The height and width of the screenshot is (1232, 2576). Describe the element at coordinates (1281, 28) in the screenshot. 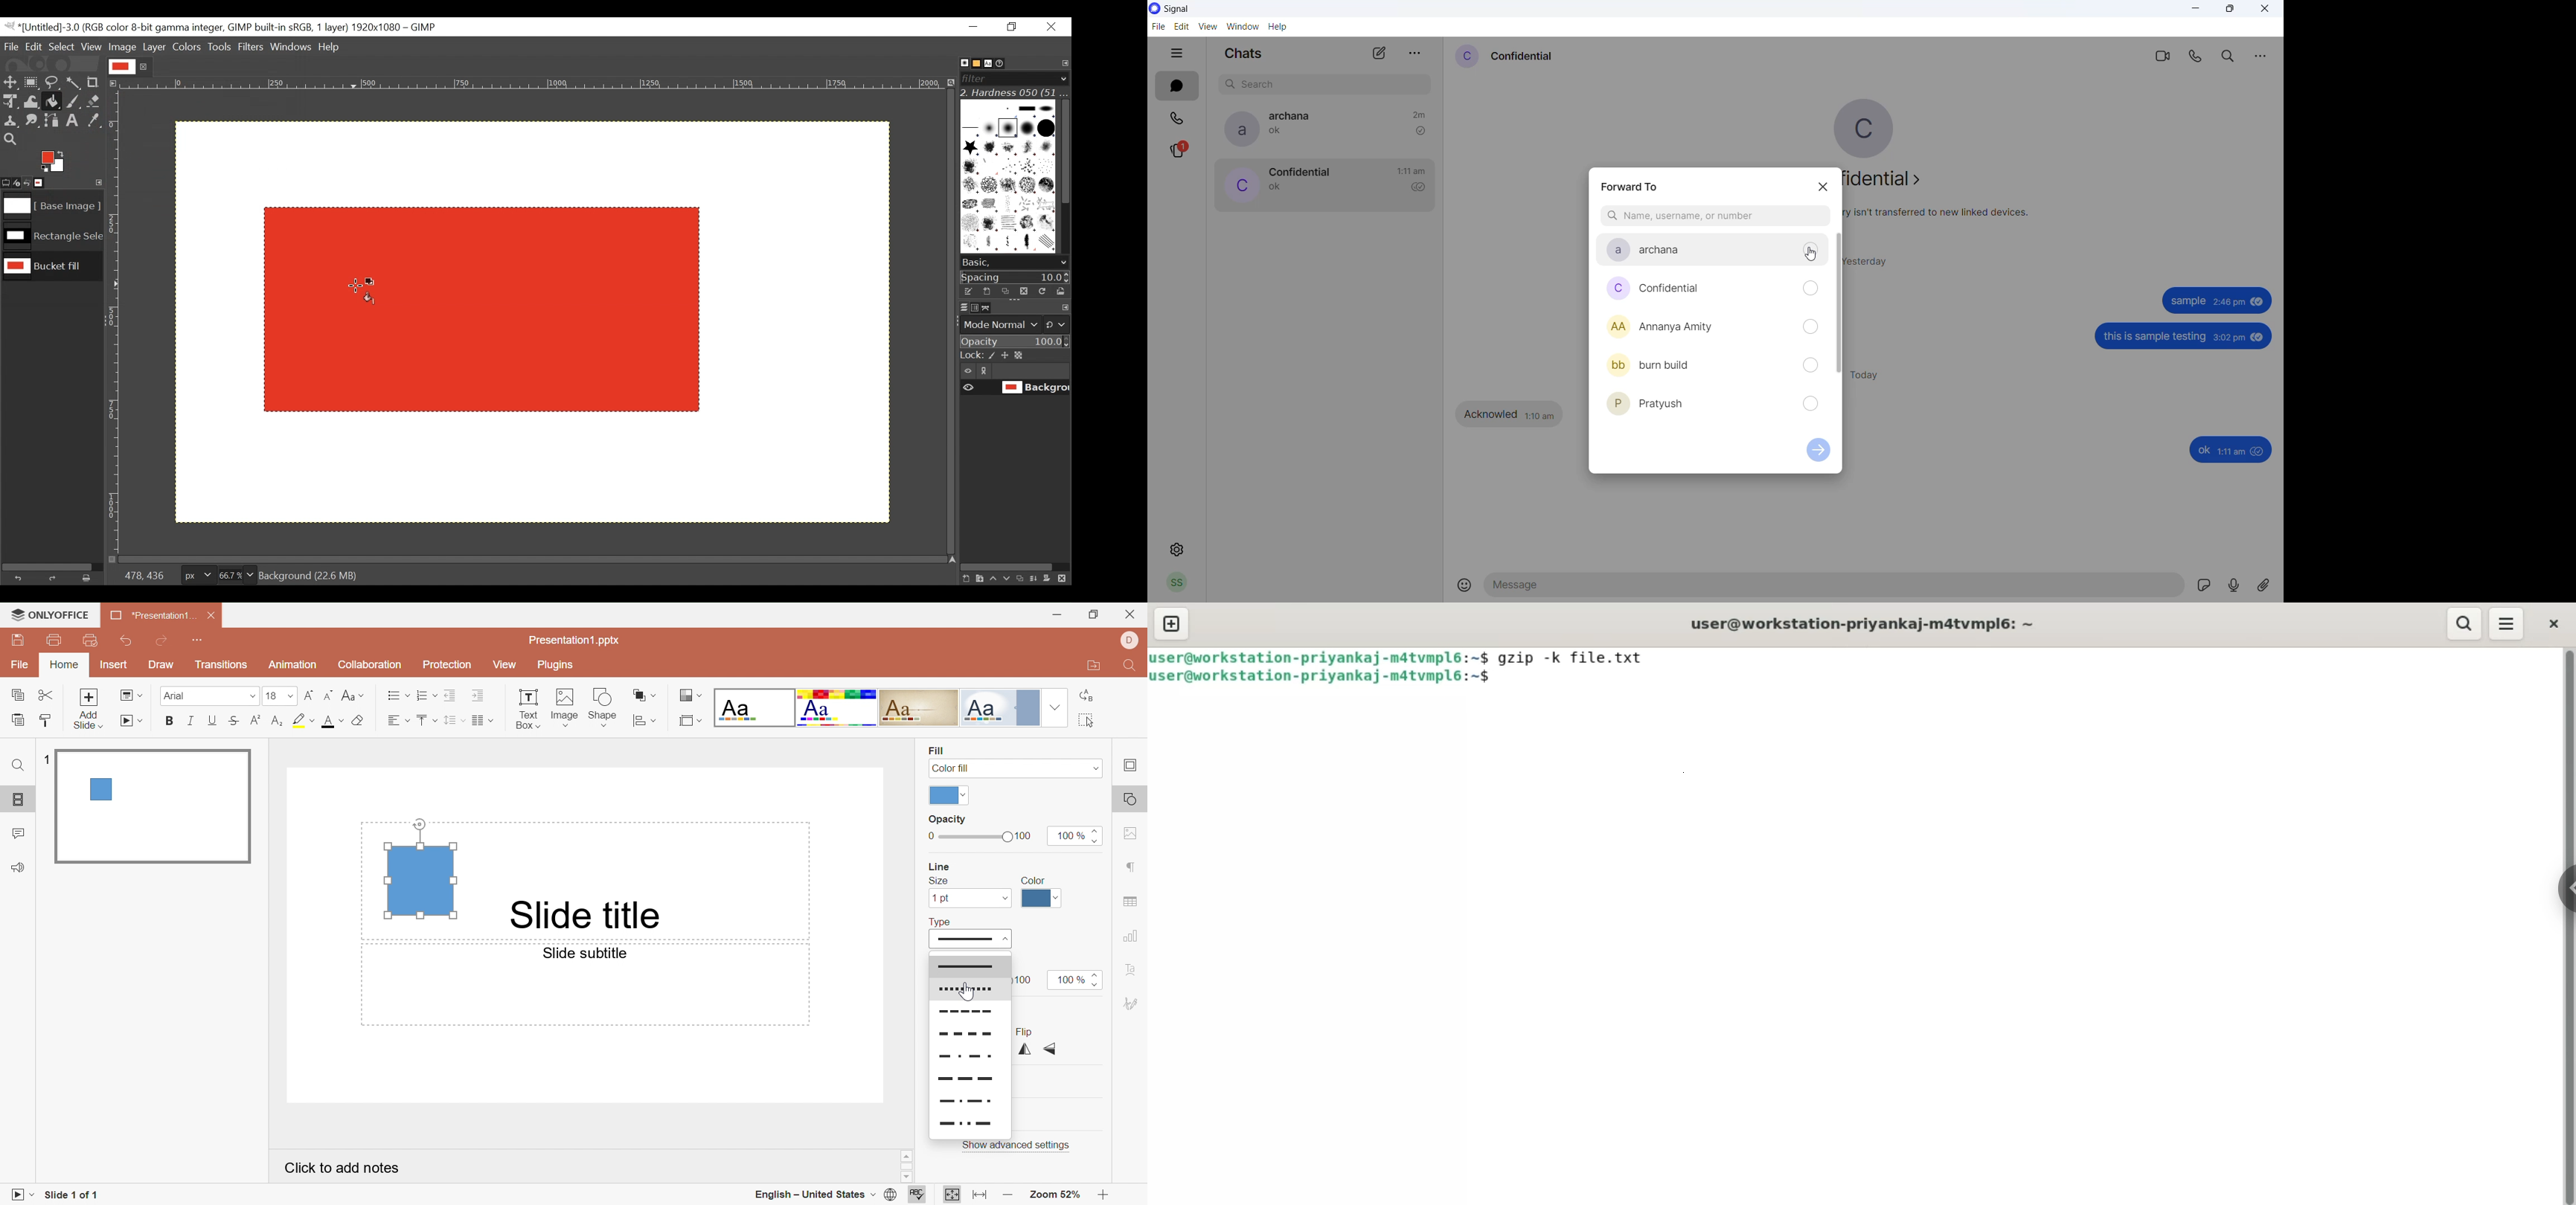

I see `help` at that location.